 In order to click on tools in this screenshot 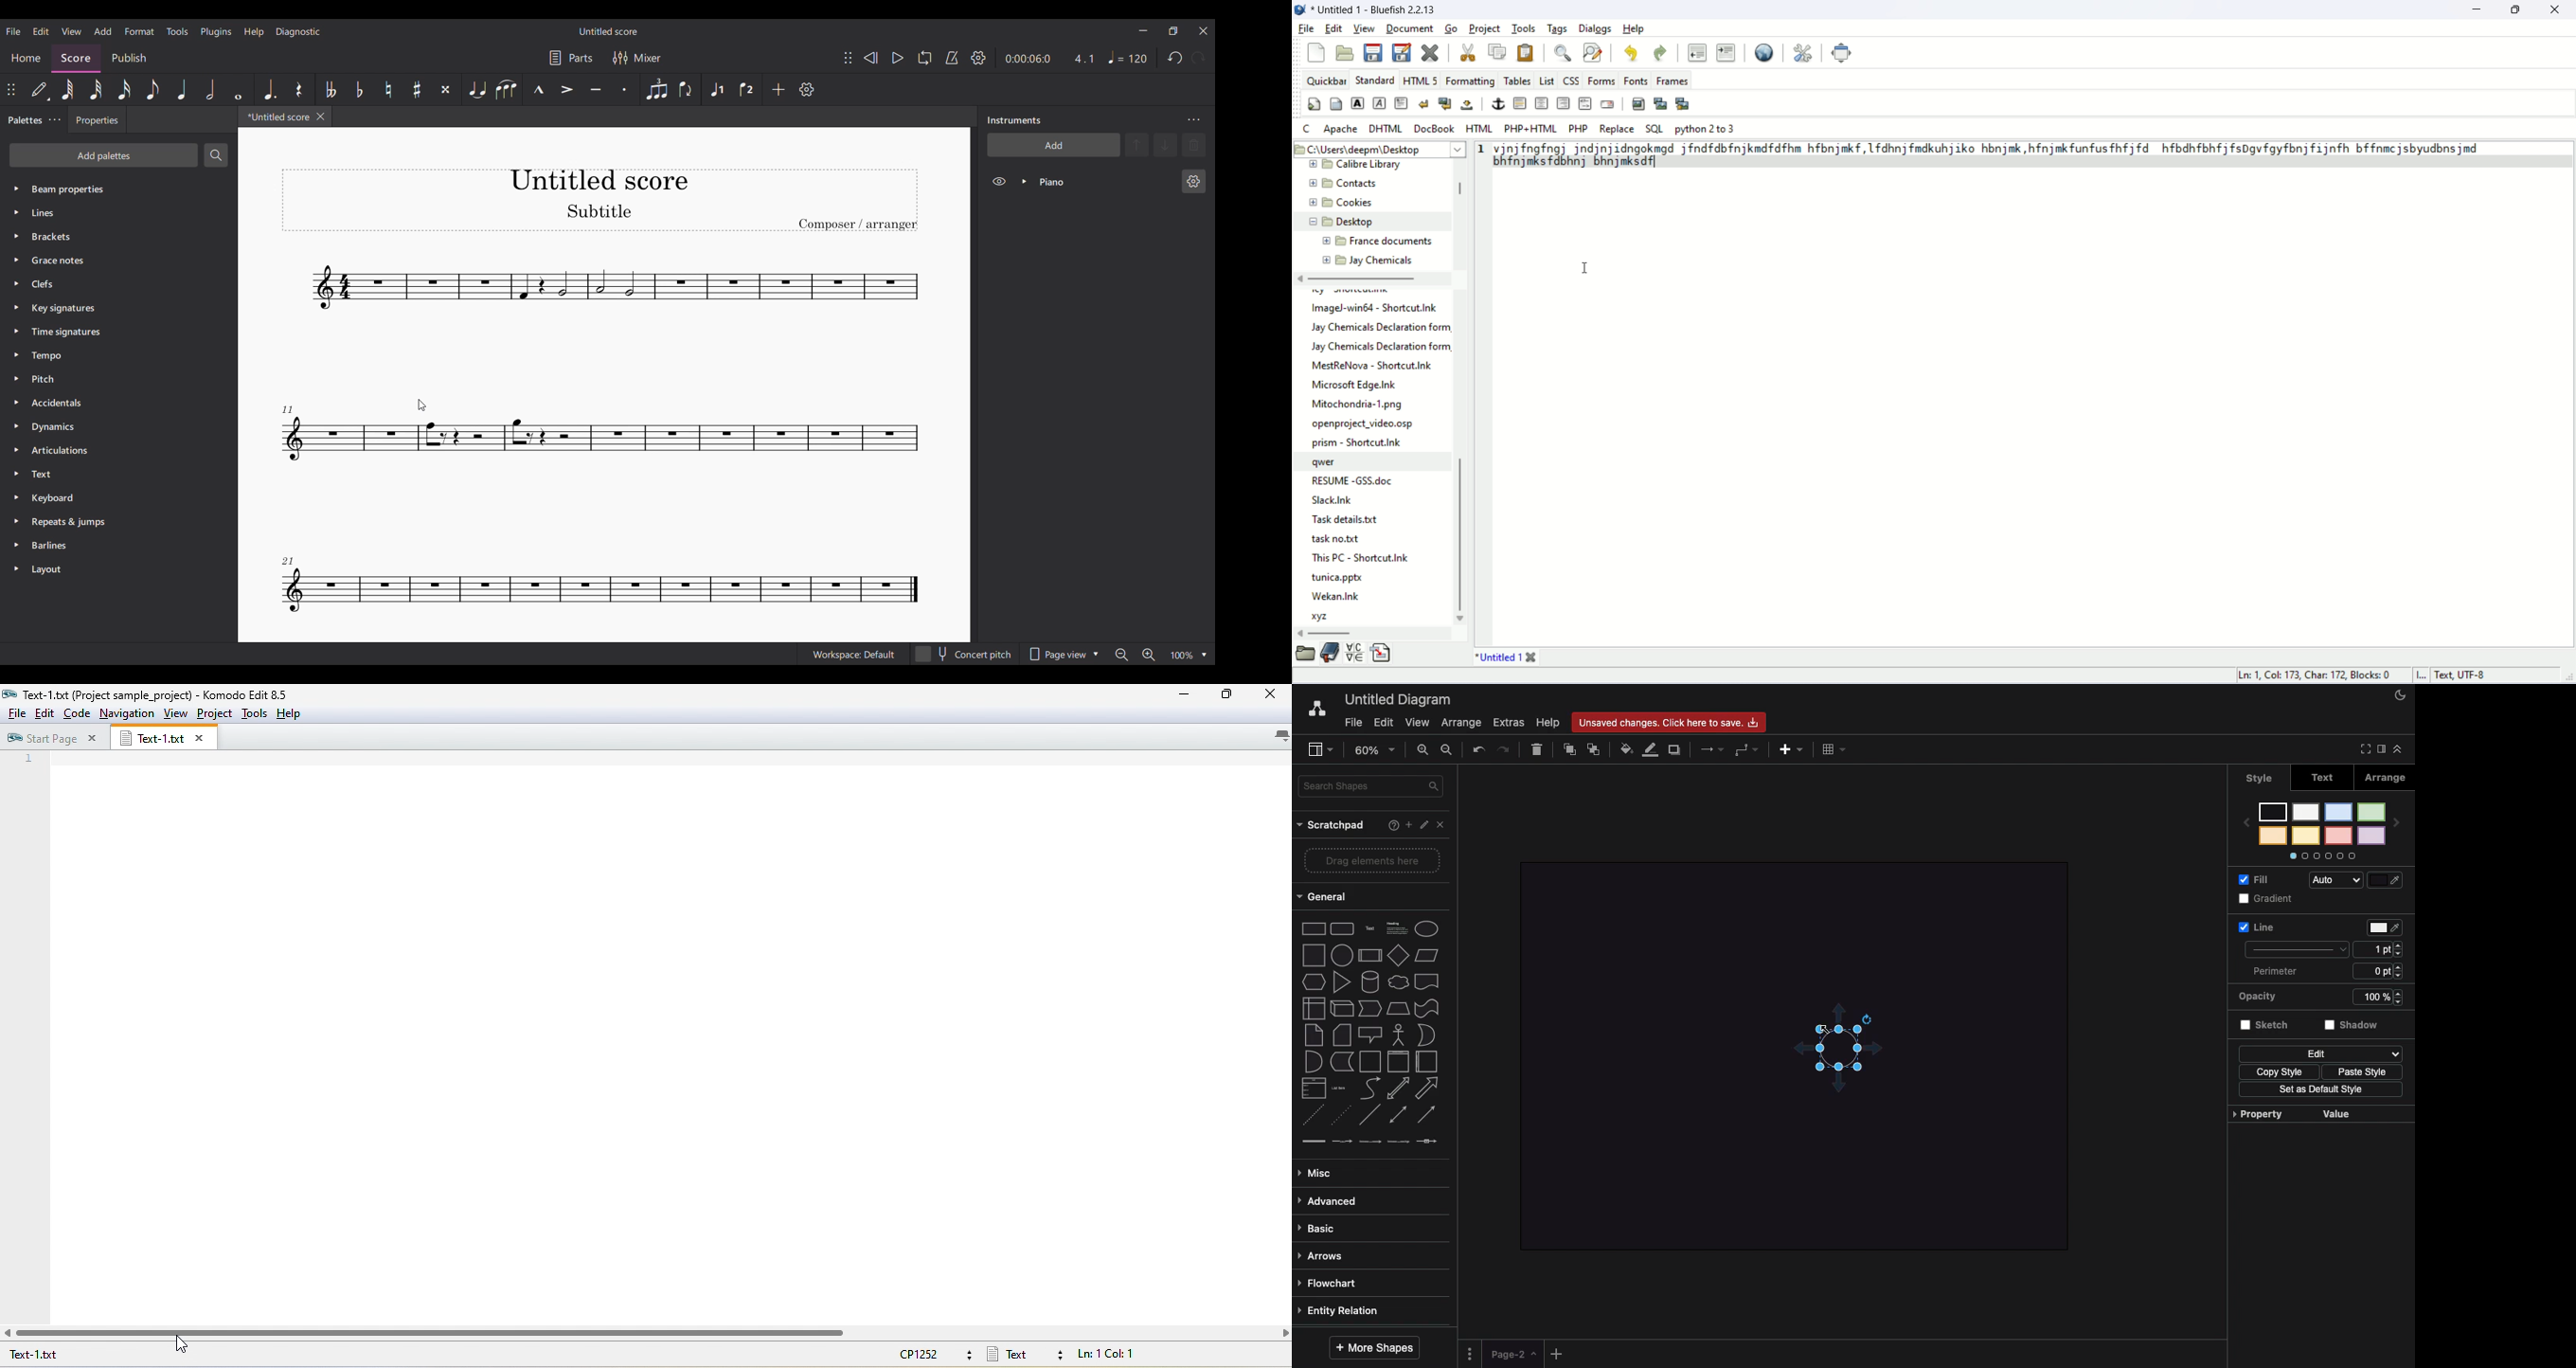, I will do `click(1524, 28)`.